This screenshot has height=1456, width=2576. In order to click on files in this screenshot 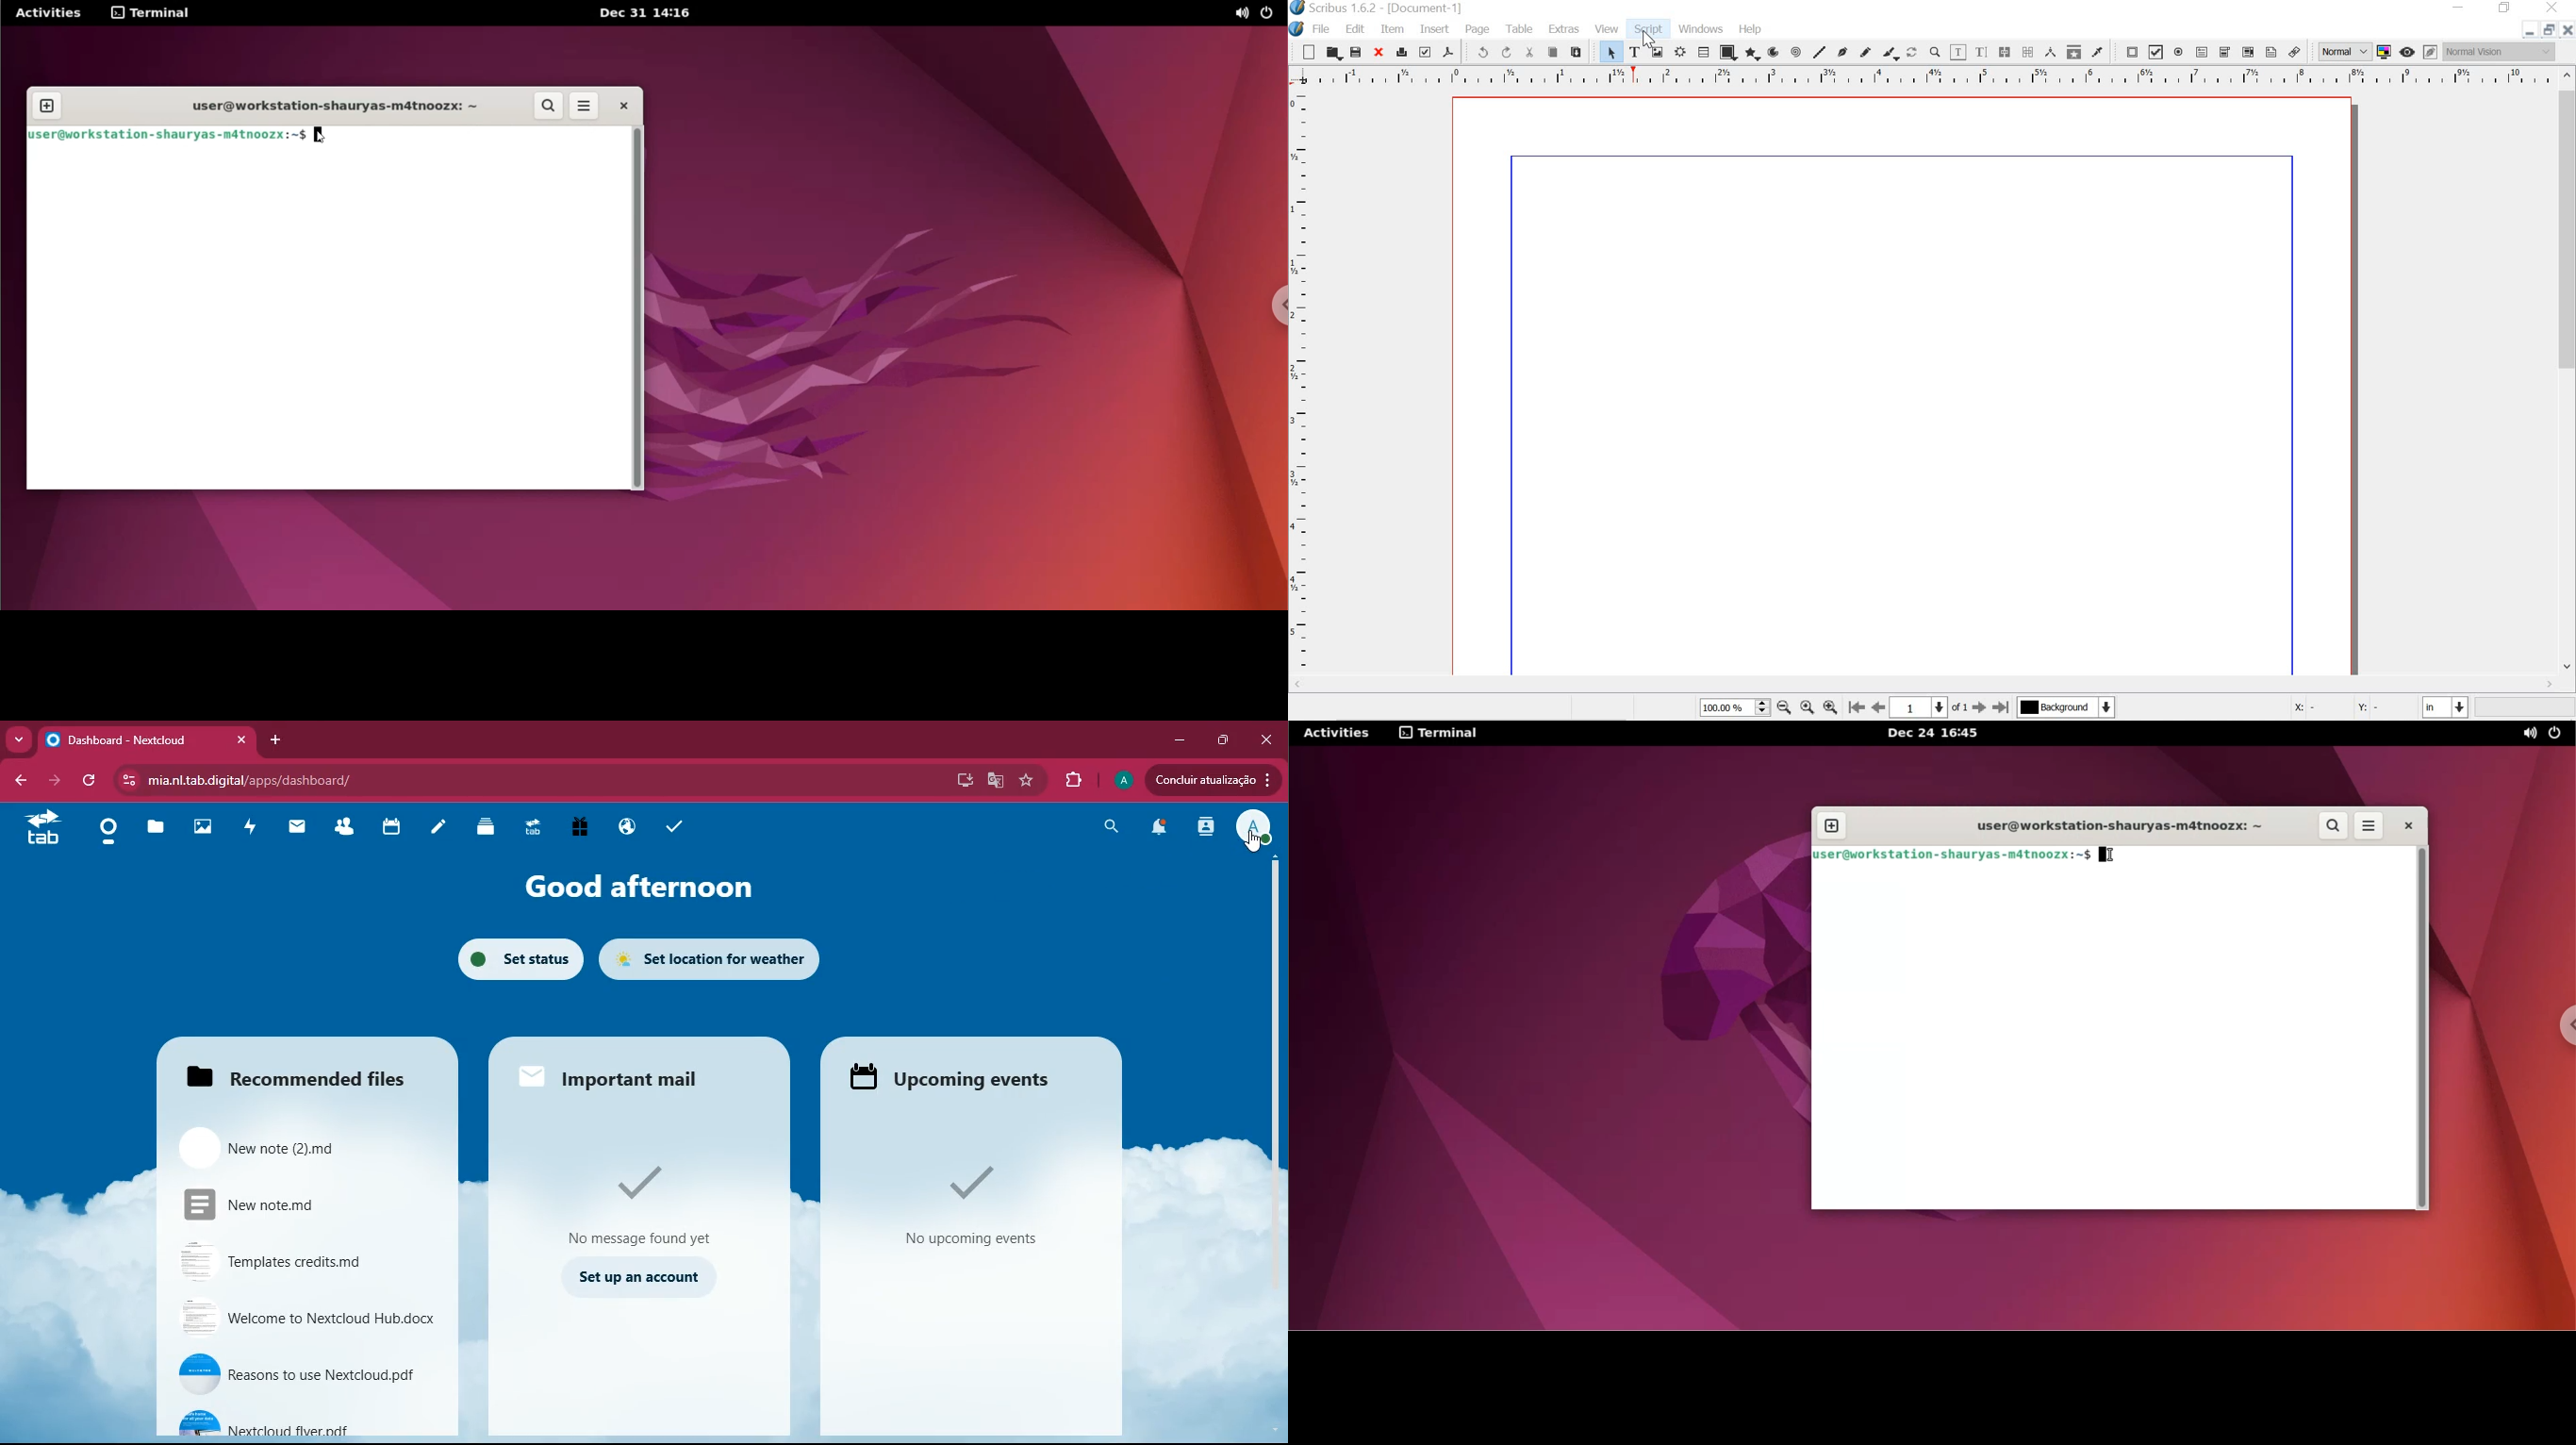, I will do `click(156, 828)`.